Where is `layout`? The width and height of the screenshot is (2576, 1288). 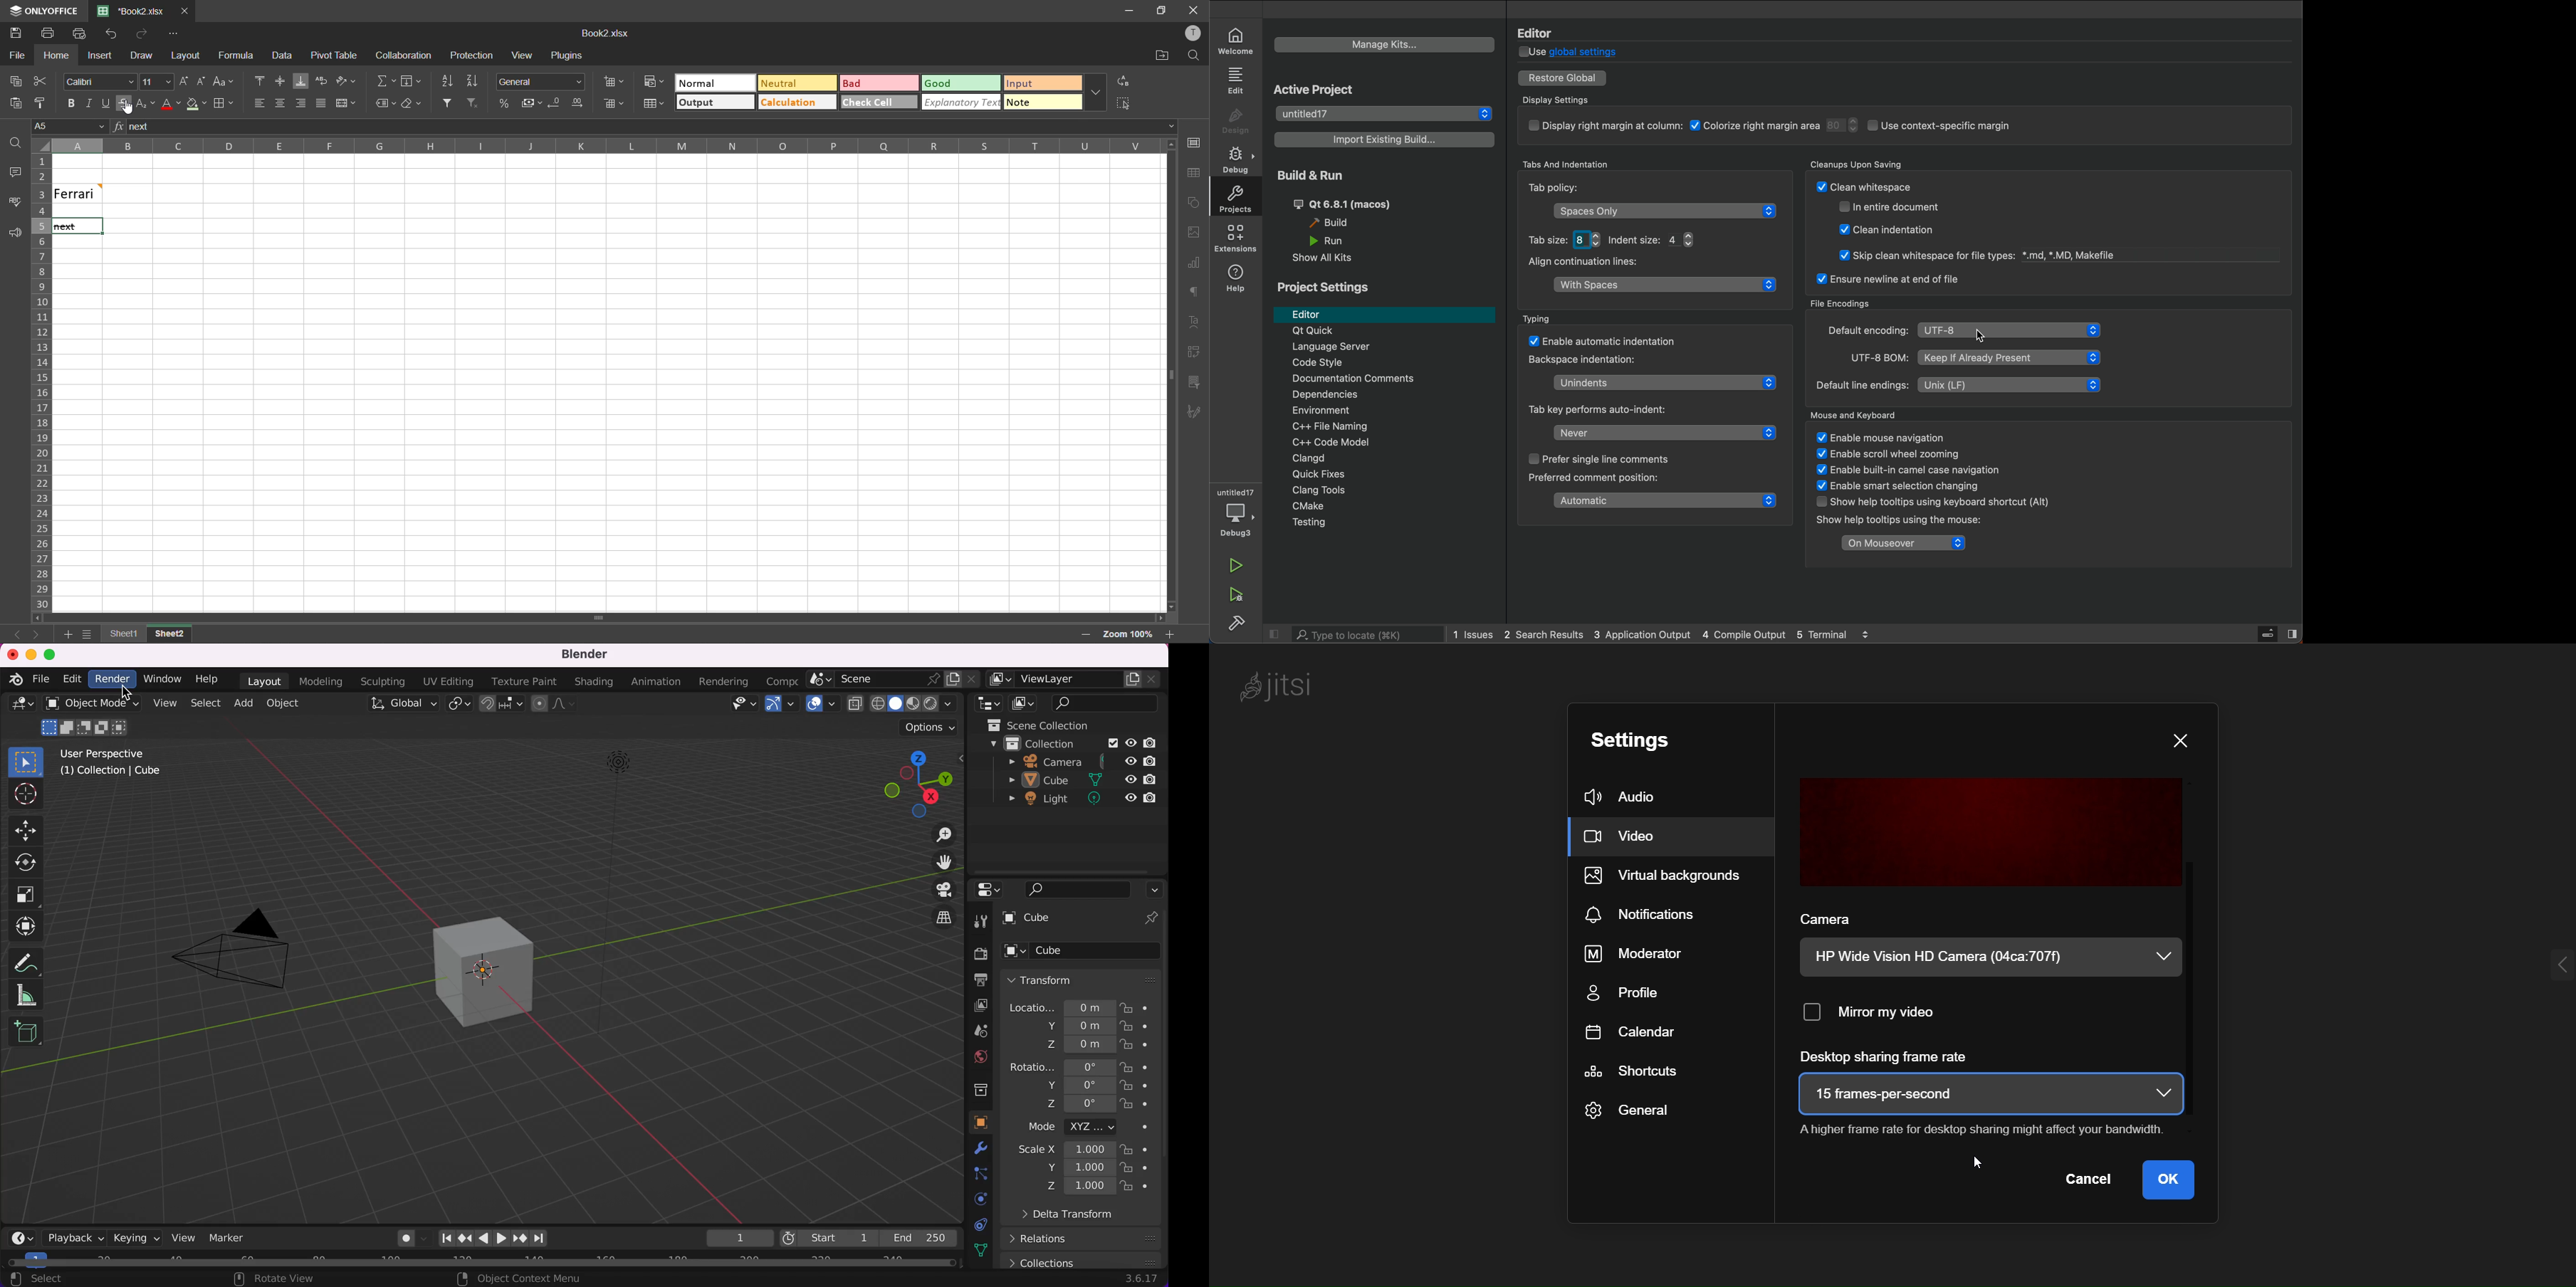
layout is located at coordinates (185, 55).